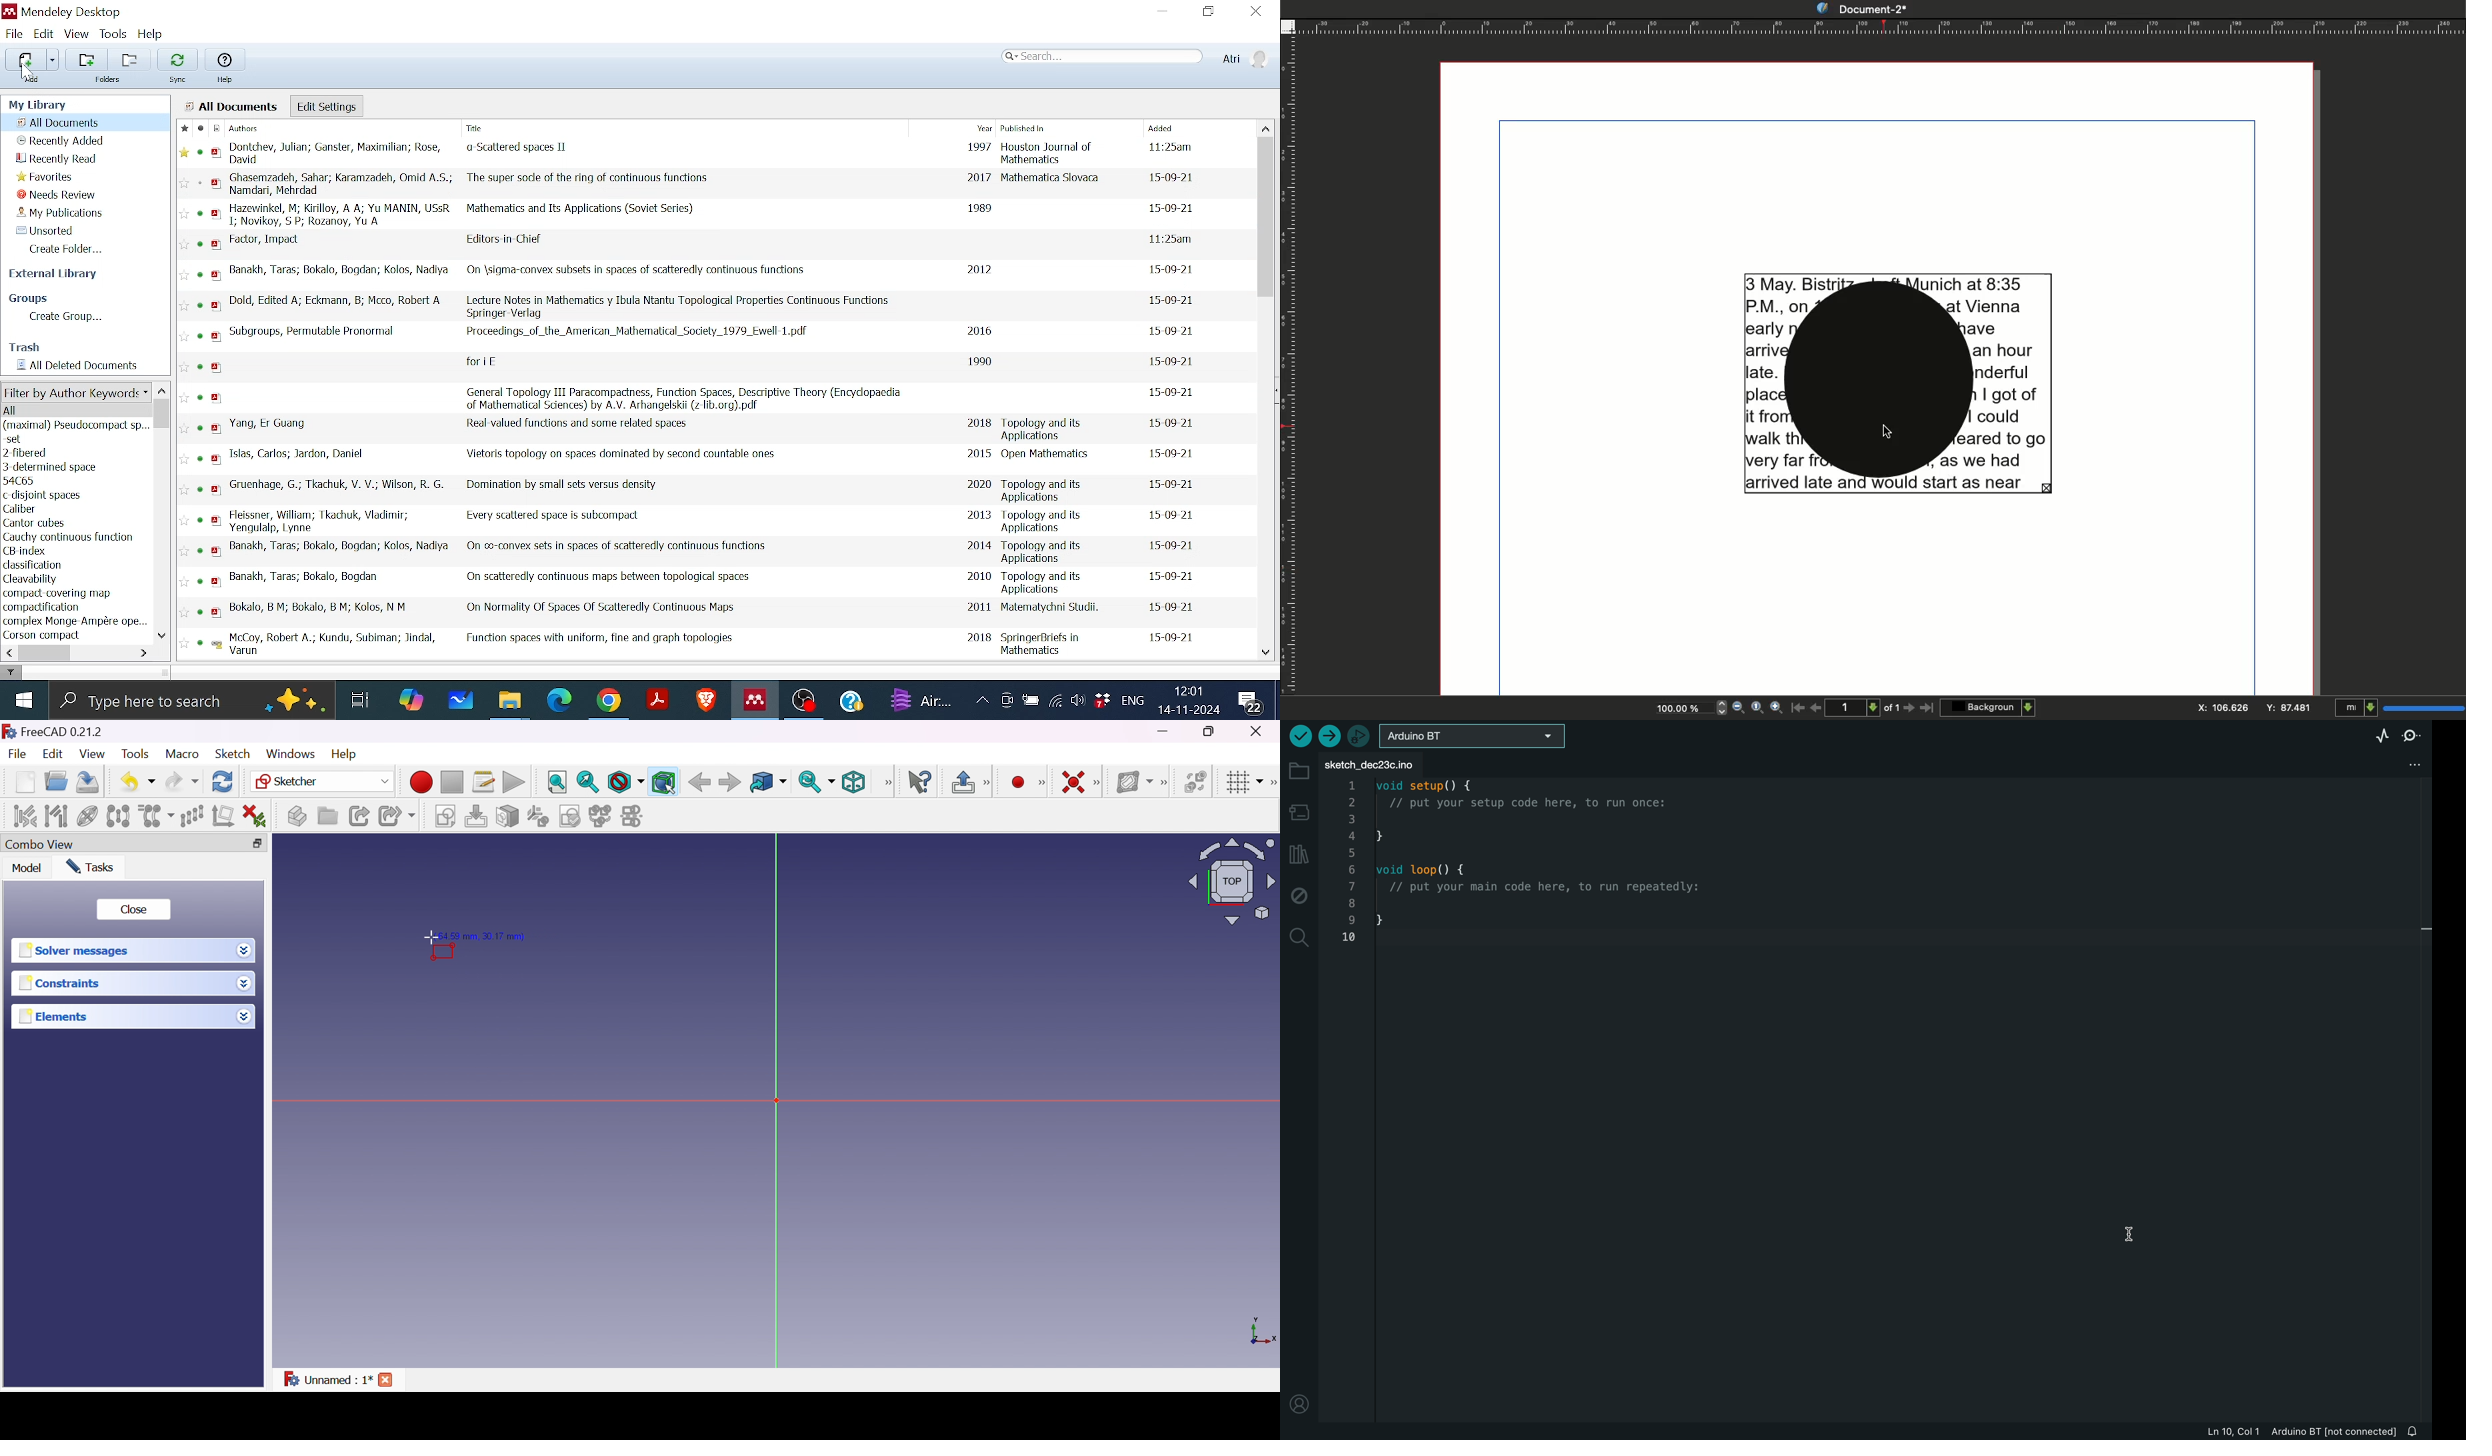 This screenshot has width=2492, height=1456. I want to click on Validate sketch..., so click(569, 817).